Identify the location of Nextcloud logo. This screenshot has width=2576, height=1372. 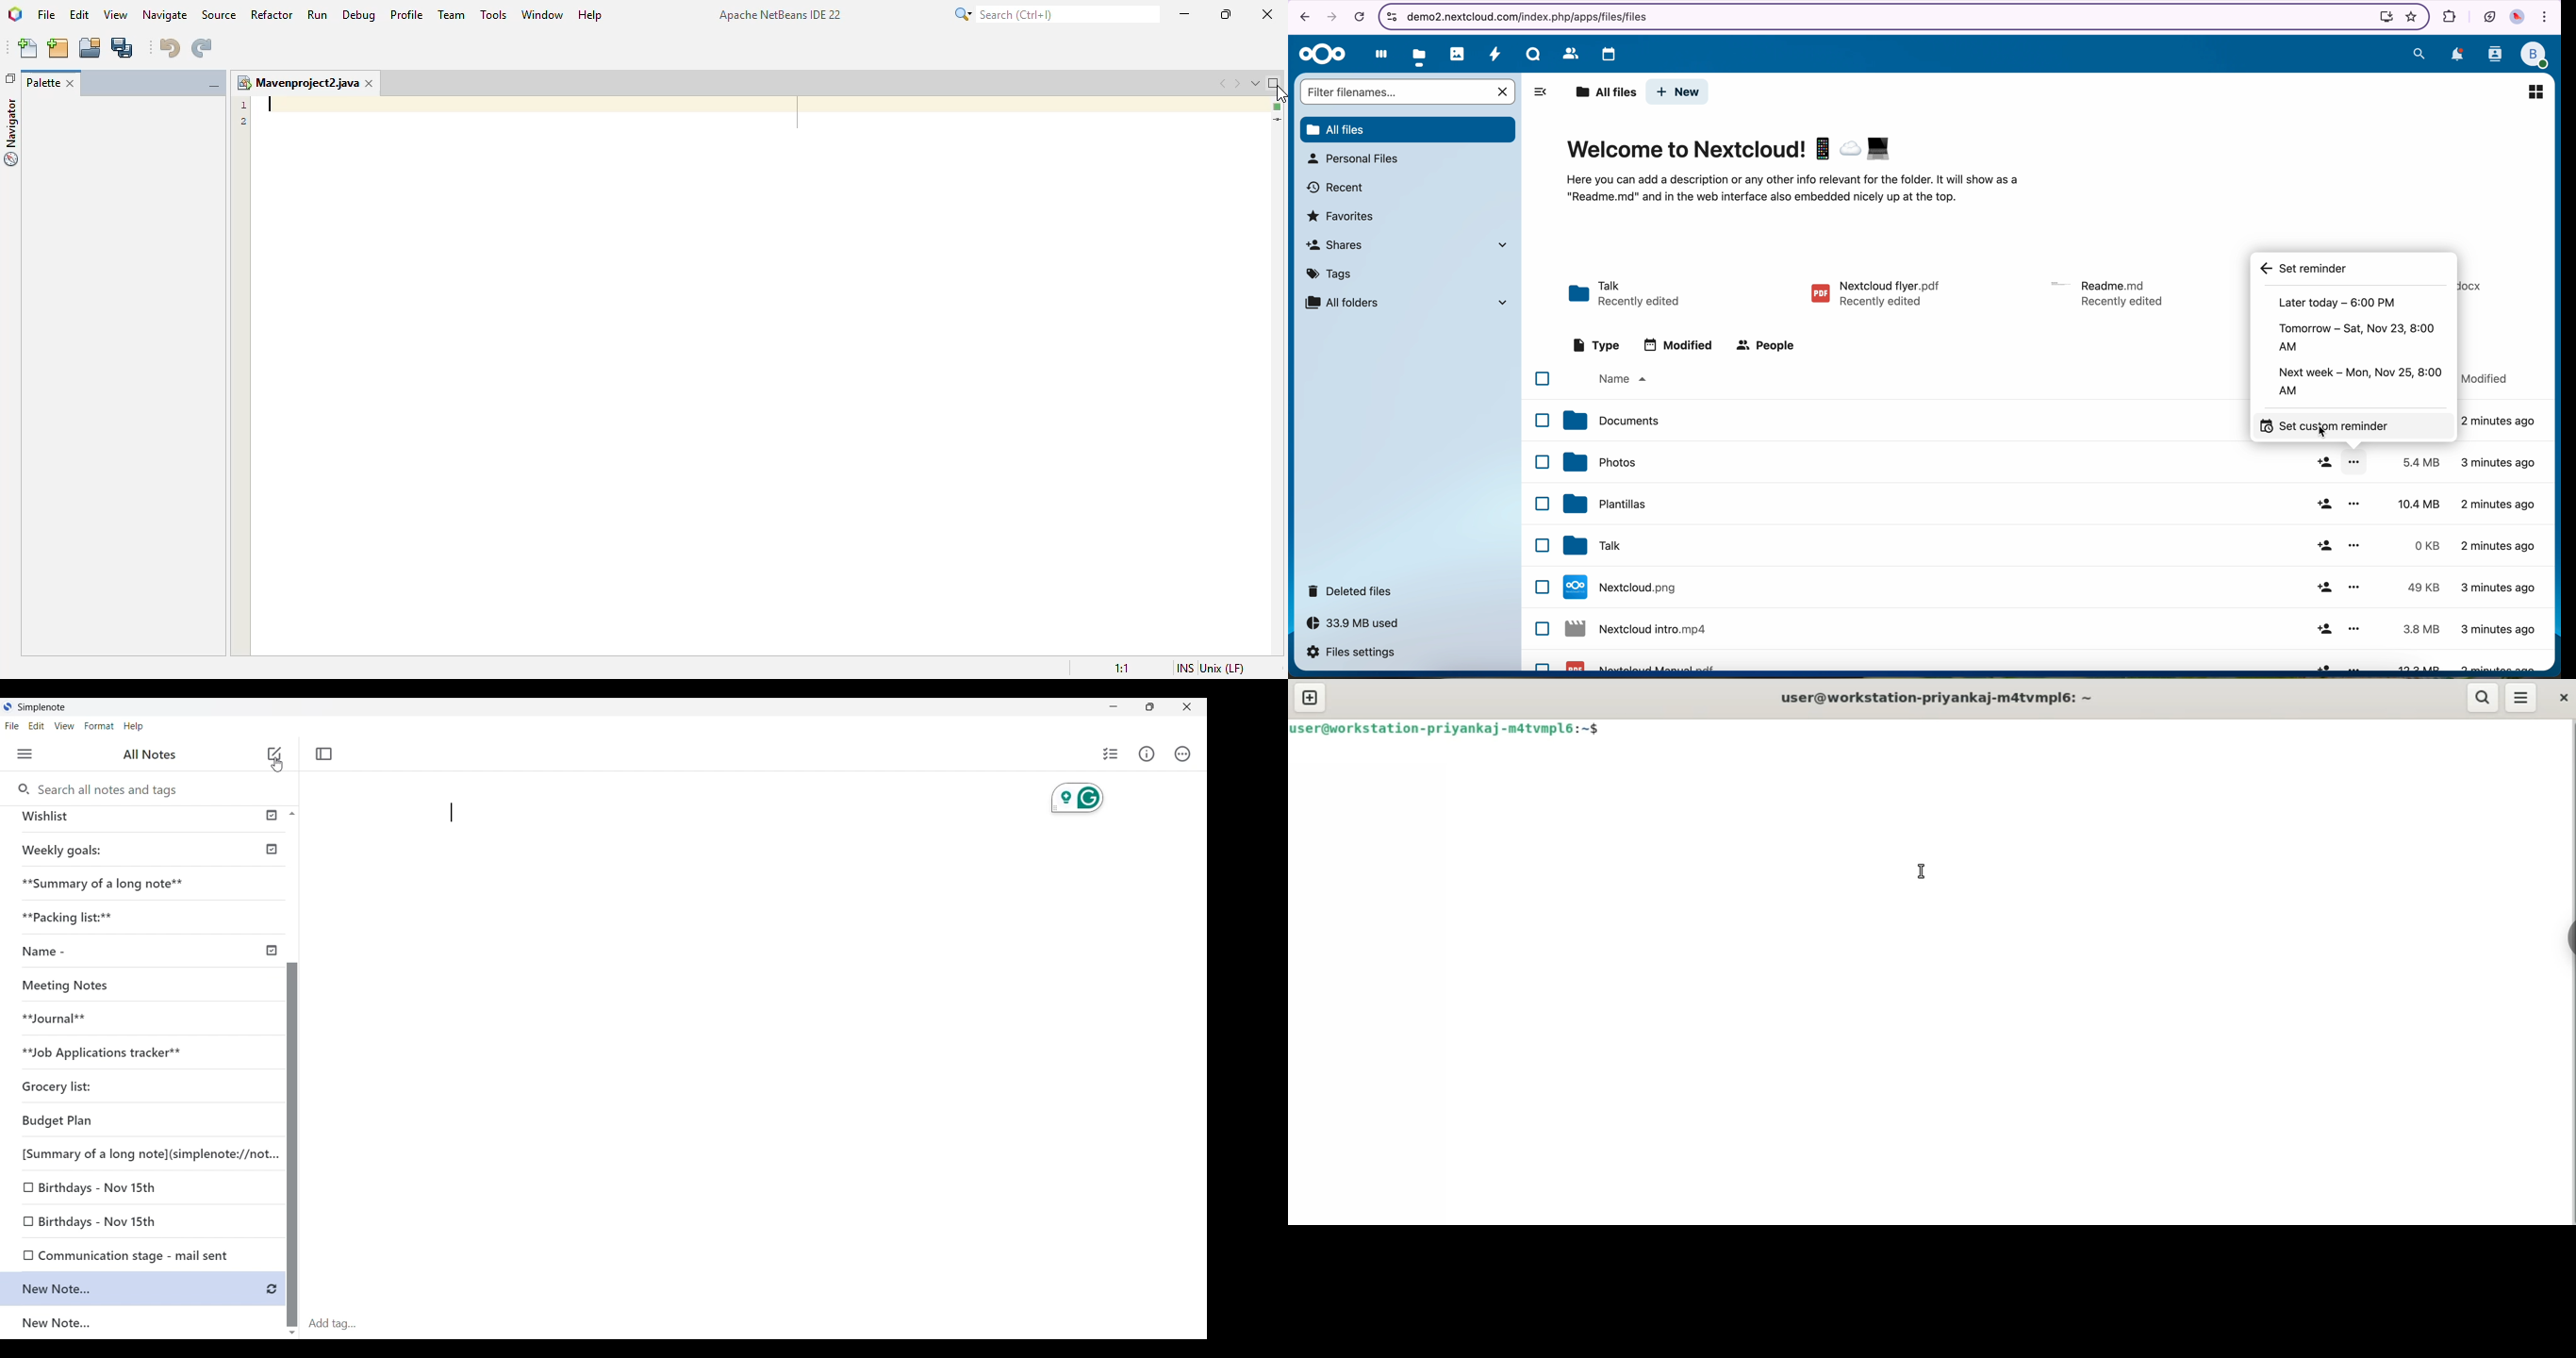
(1321, 55).